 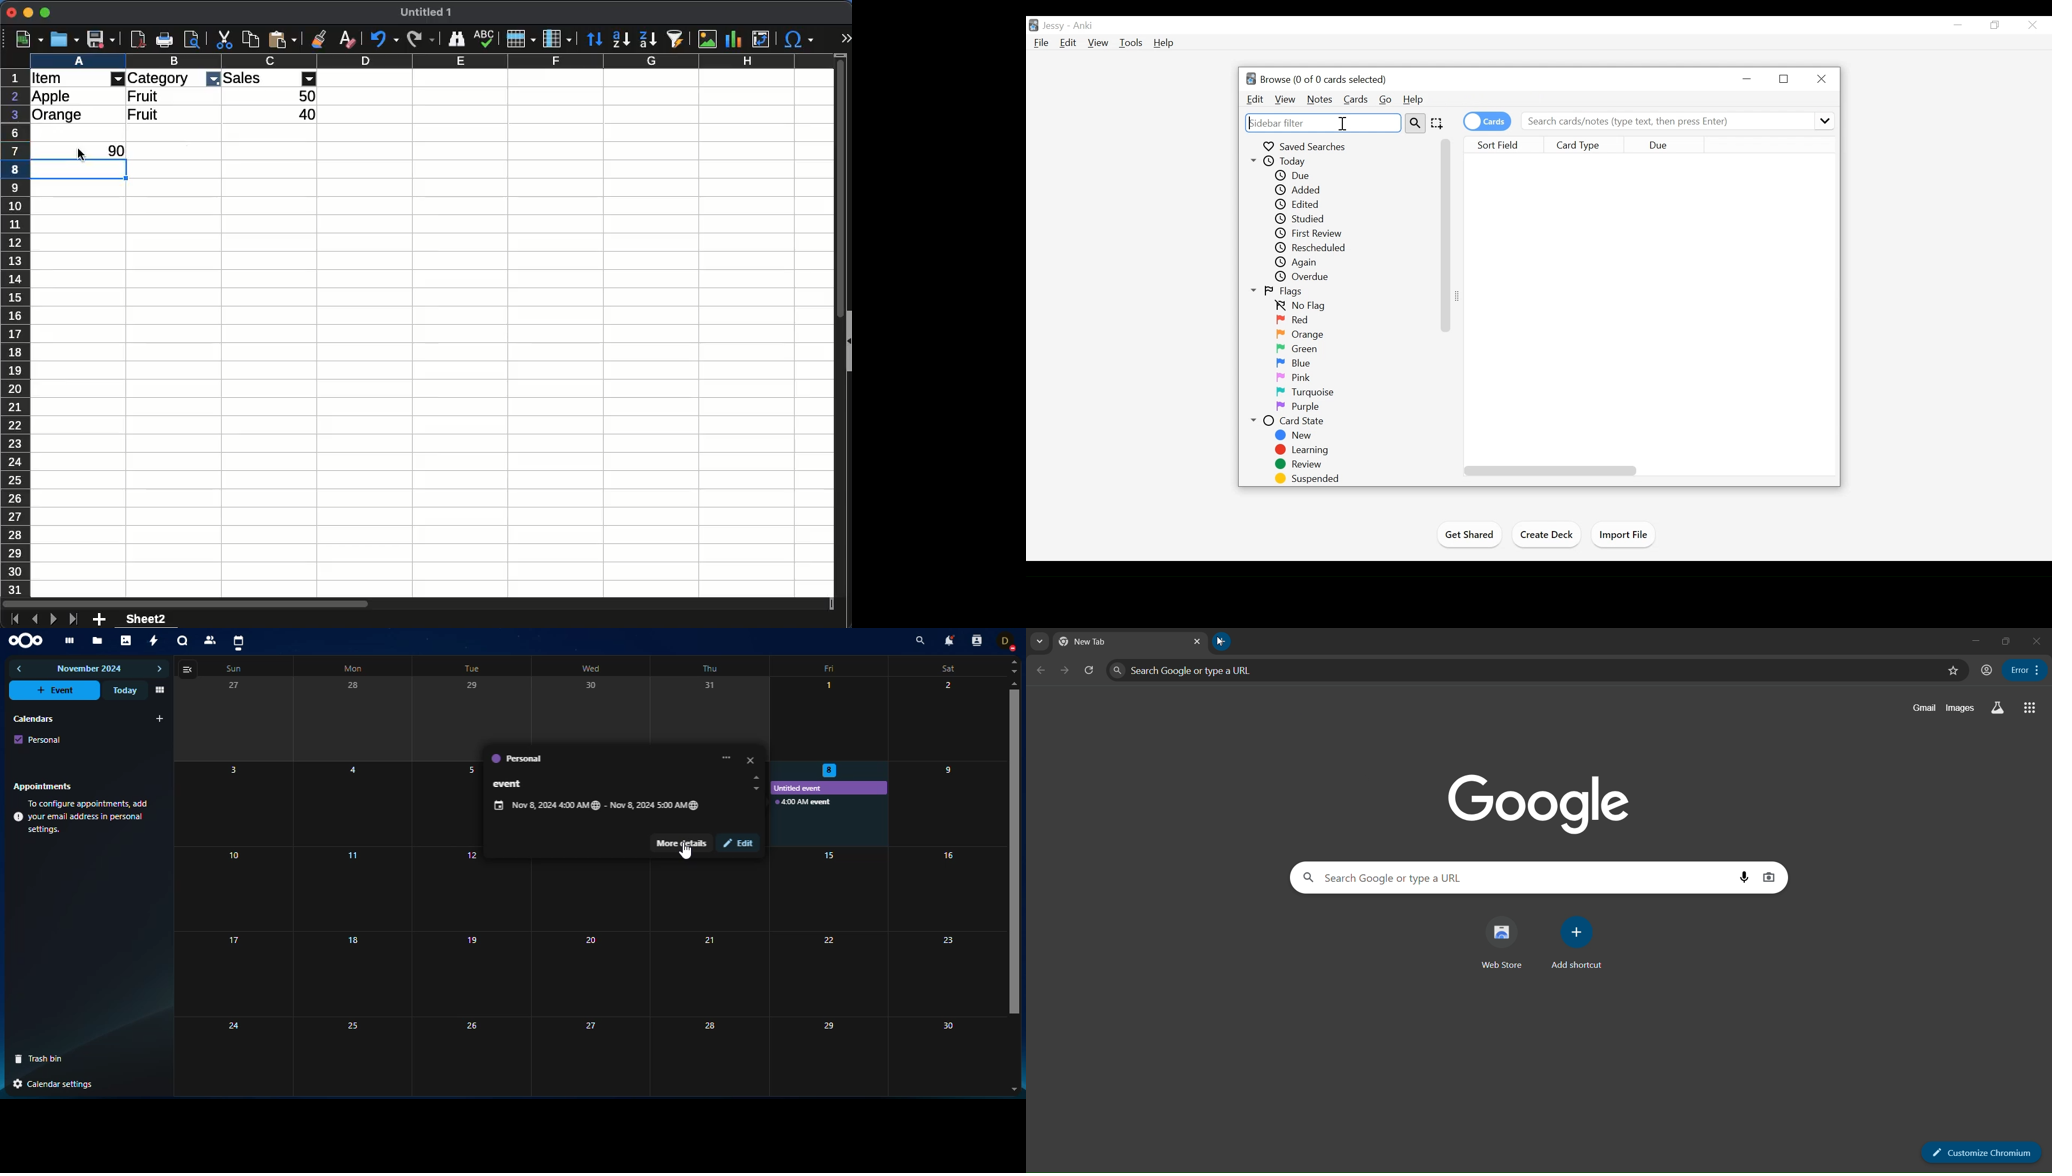 I want to click on previous sheet, so click(x=35, y=619).